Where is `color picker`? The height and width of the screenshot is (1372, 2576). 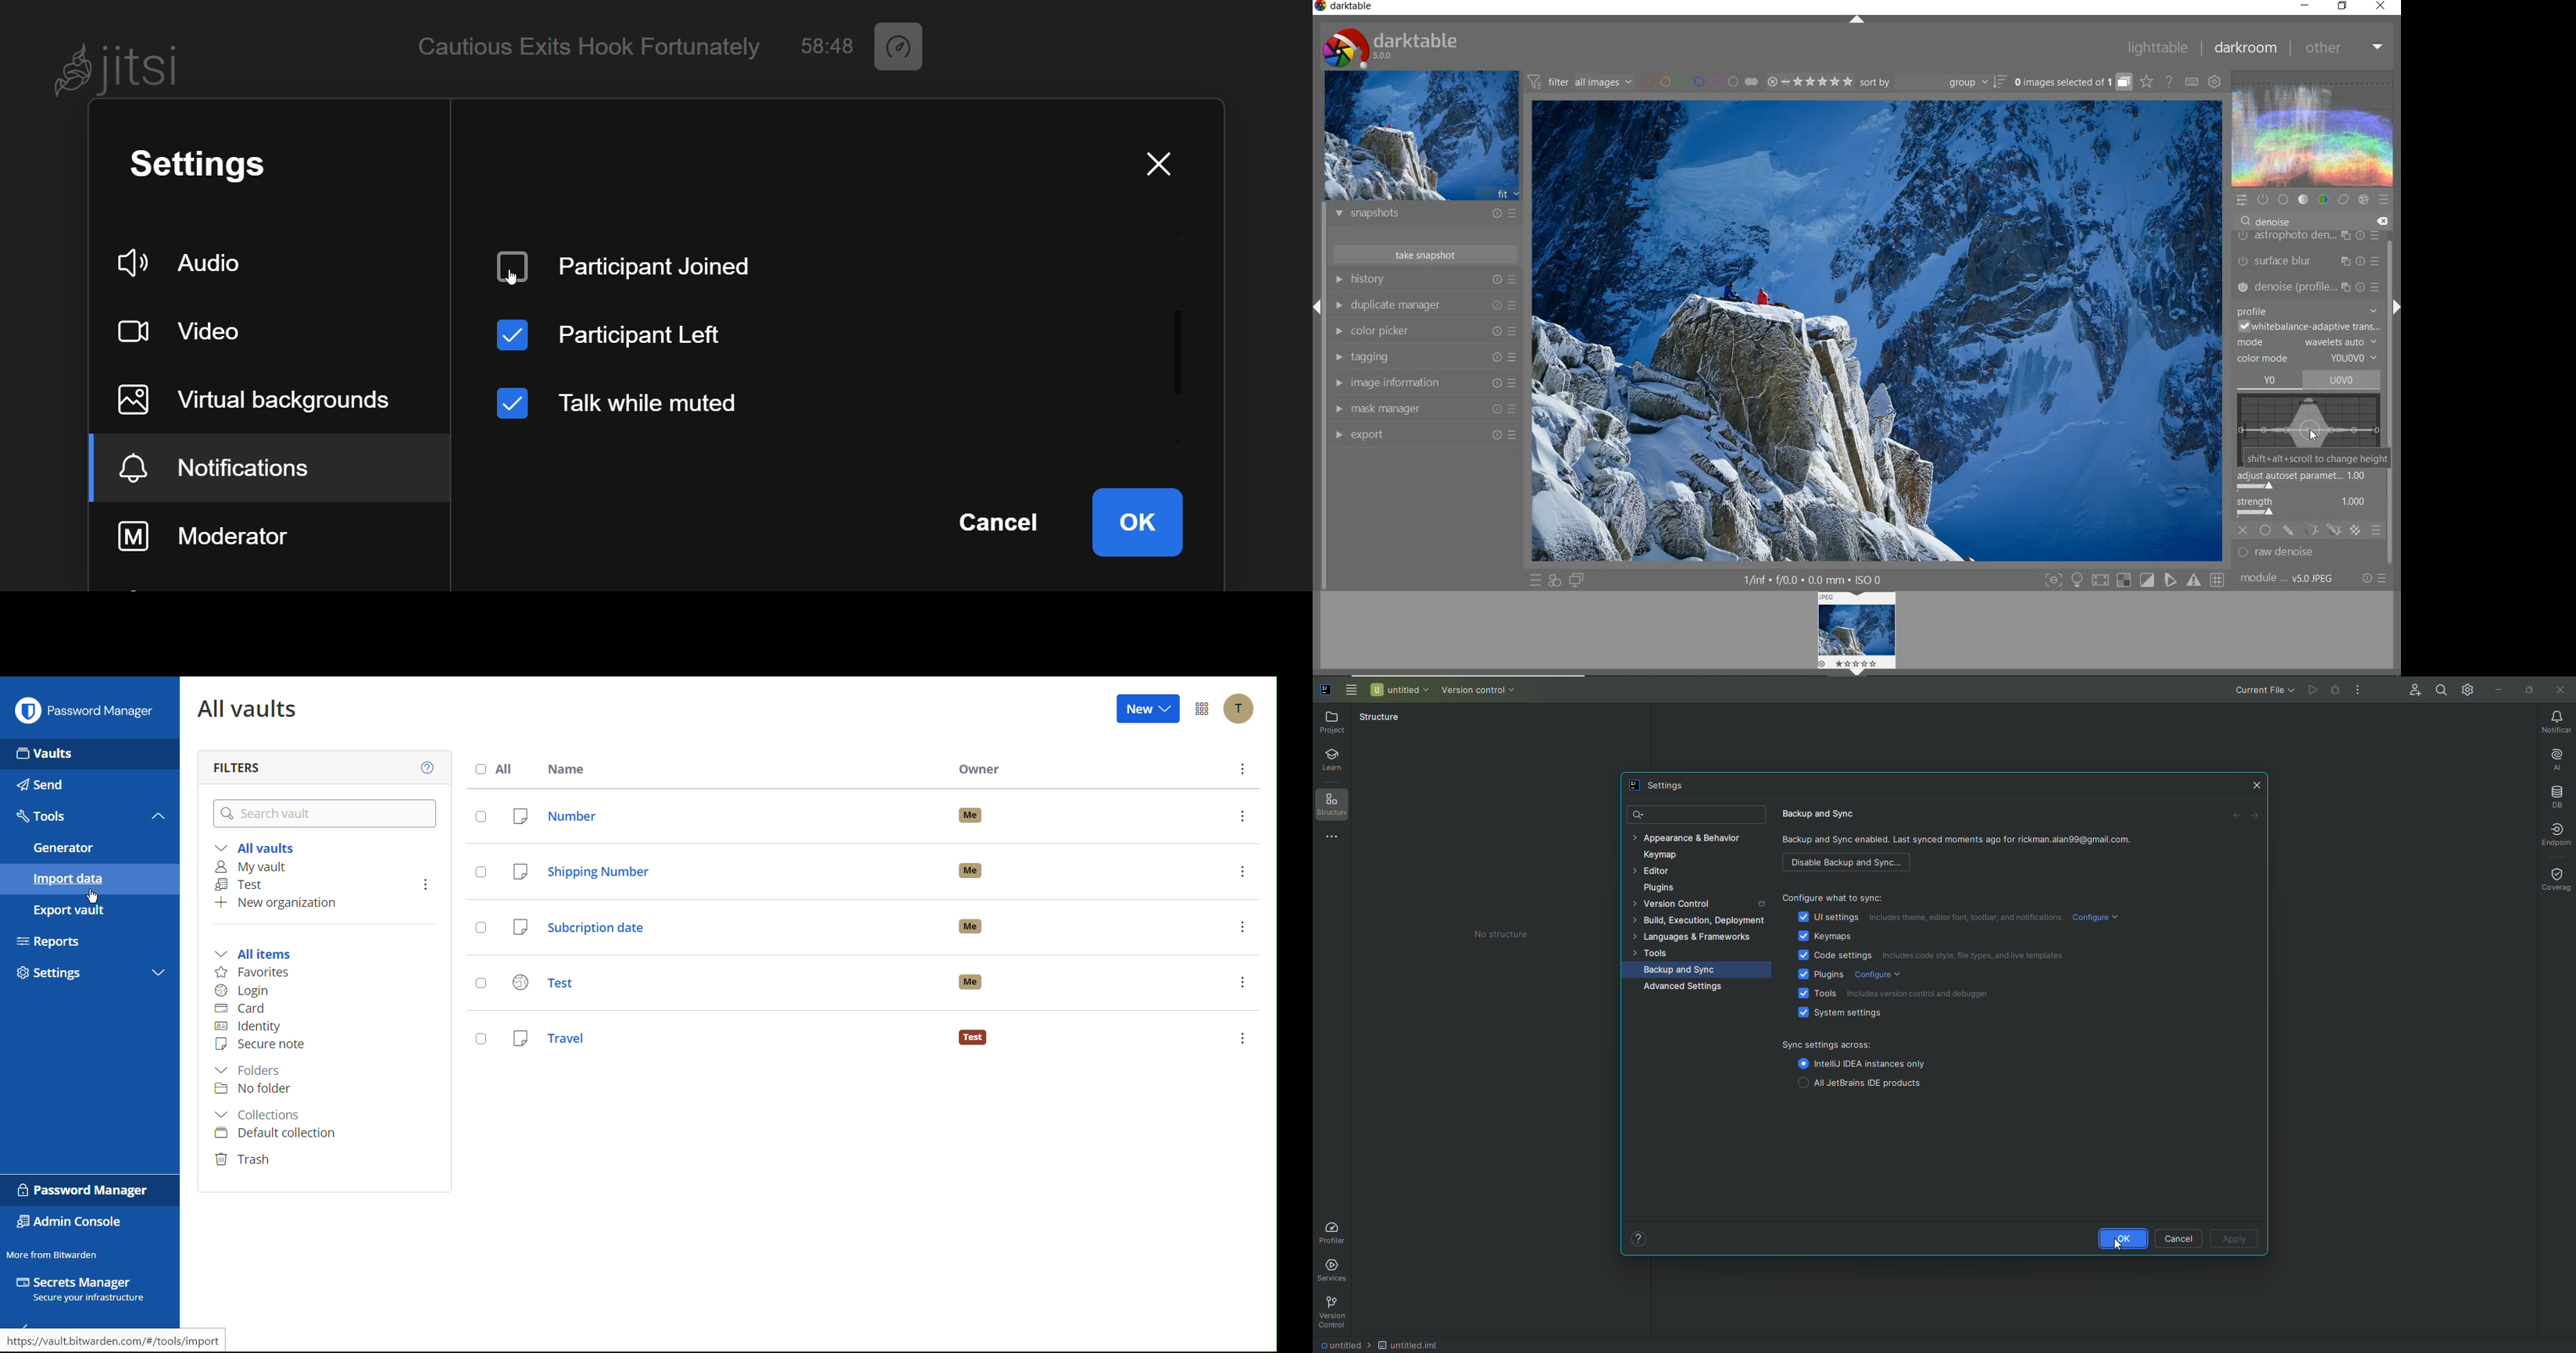 color picker is located at coordinates (1423, 331).